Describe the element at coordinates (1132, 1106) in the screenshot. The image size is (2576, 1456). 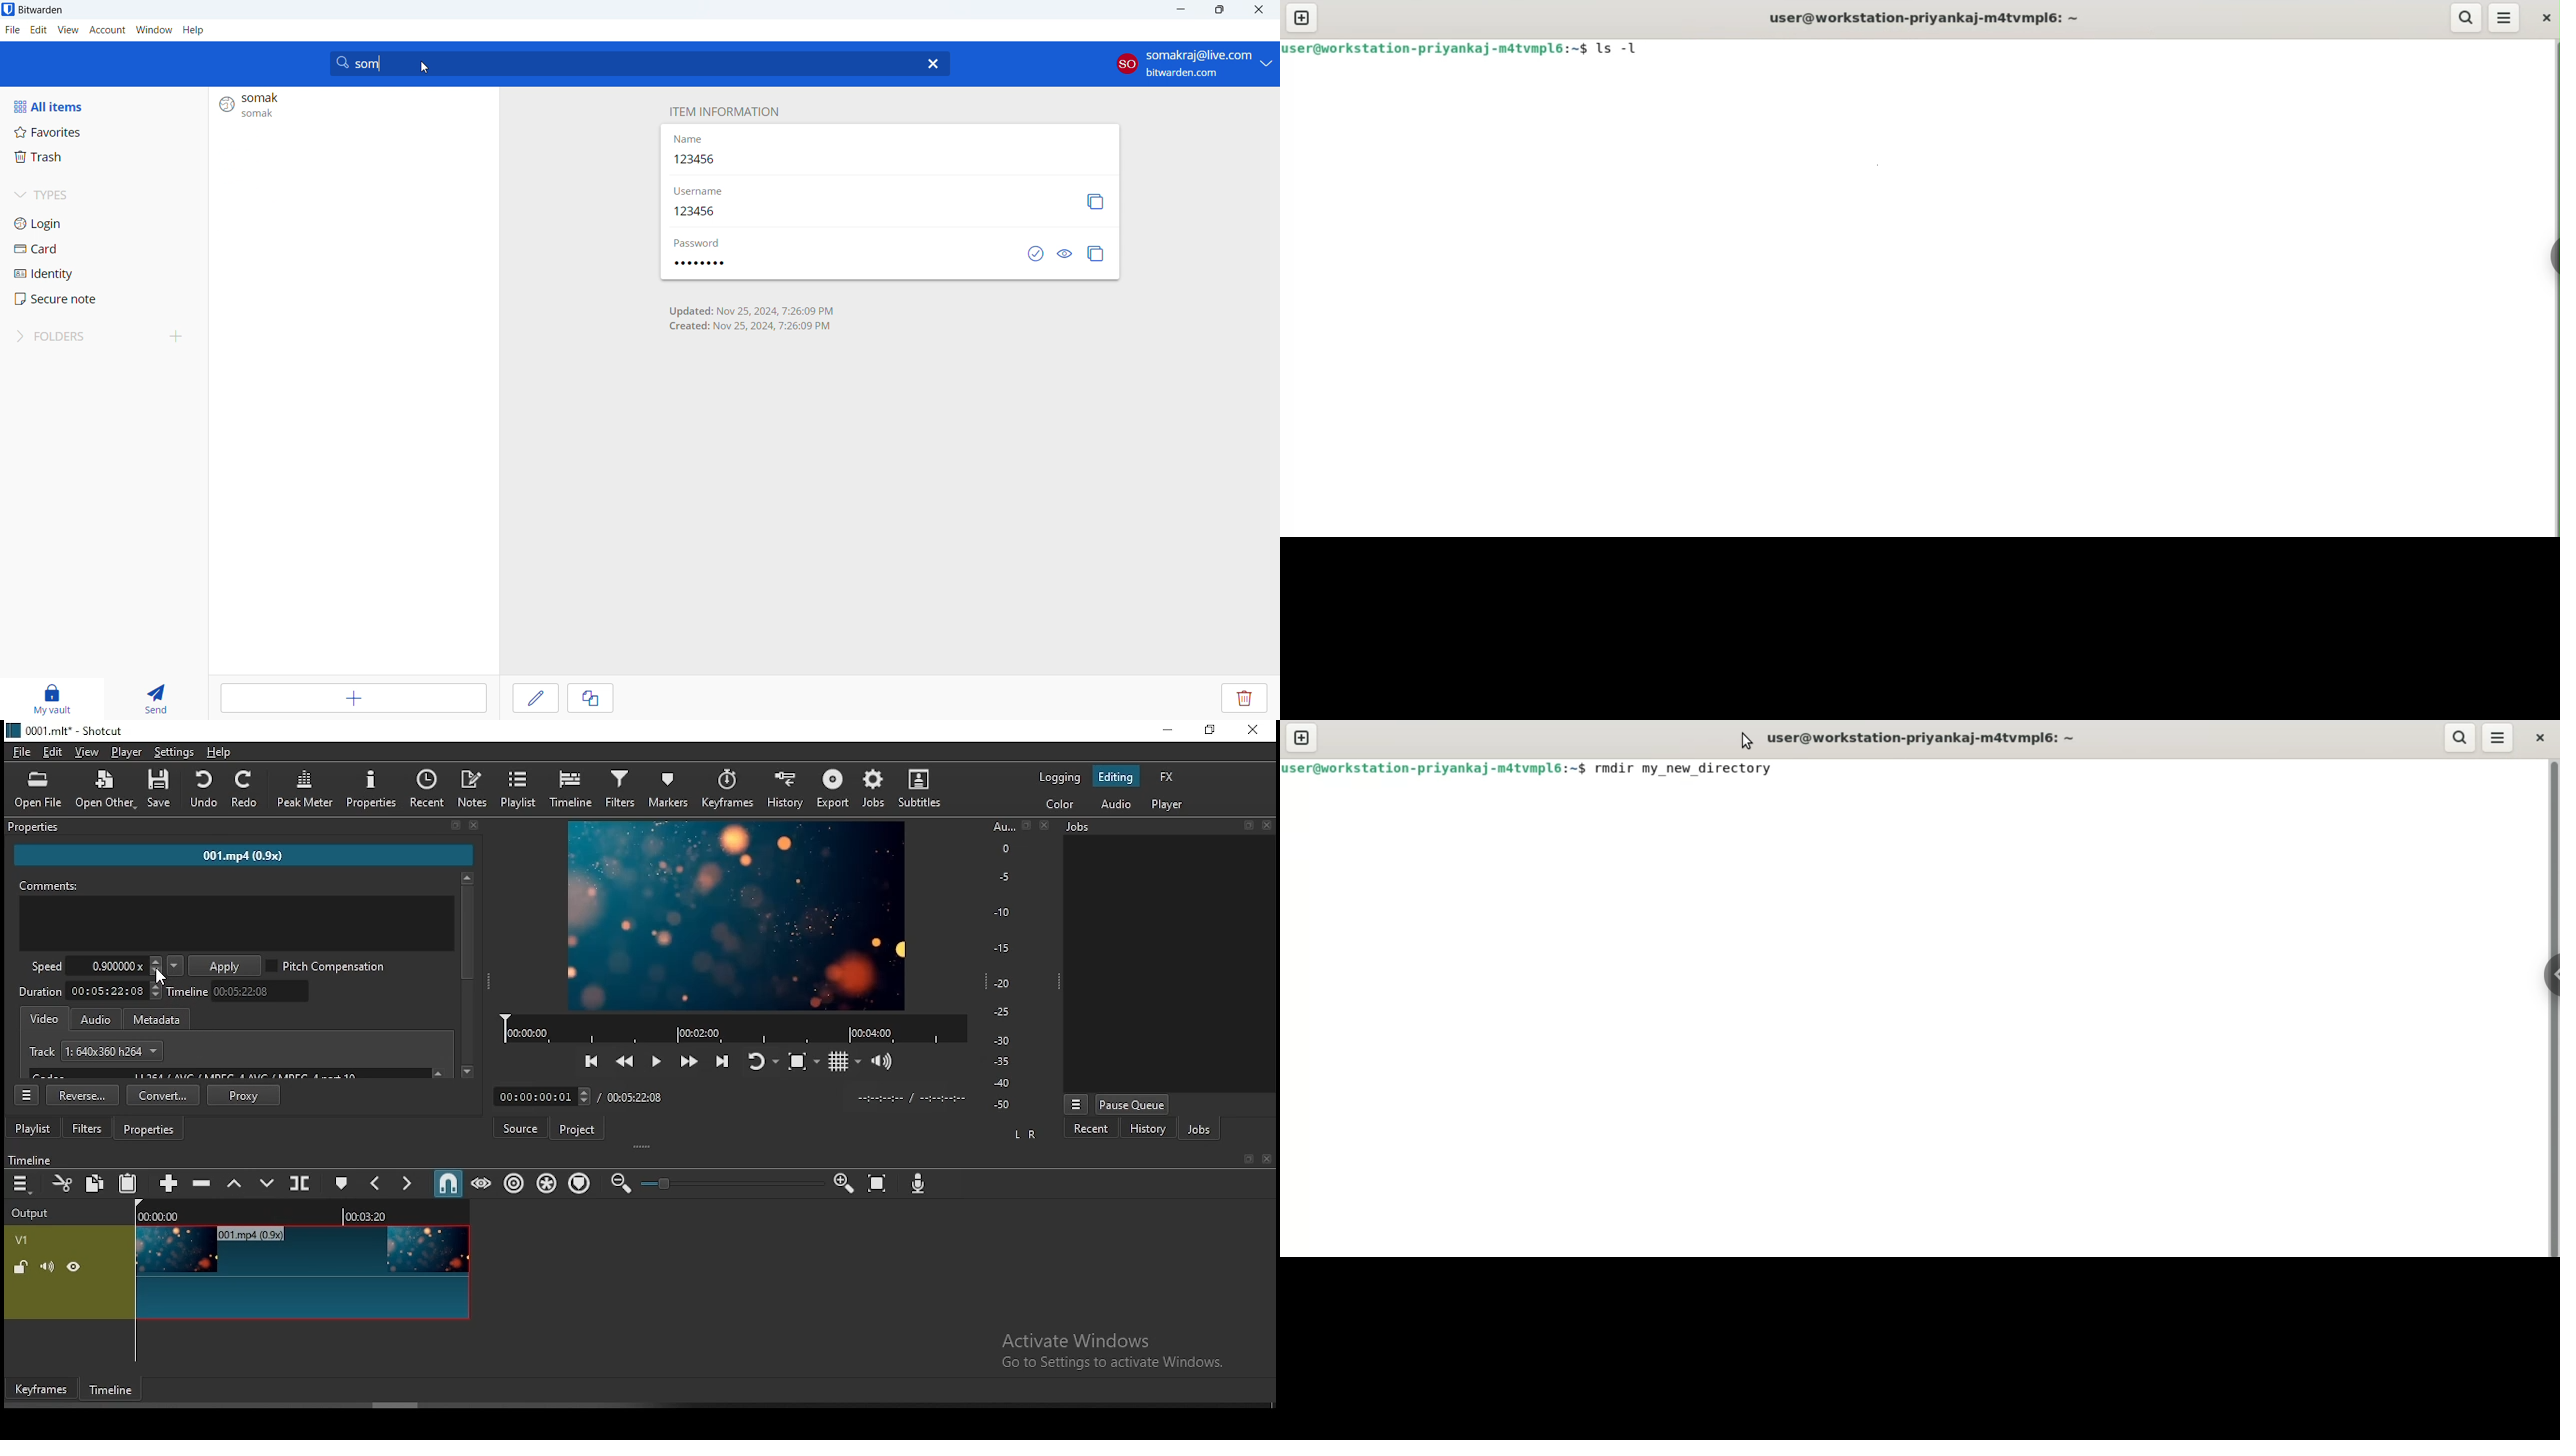
I see `pause queue` at that location.